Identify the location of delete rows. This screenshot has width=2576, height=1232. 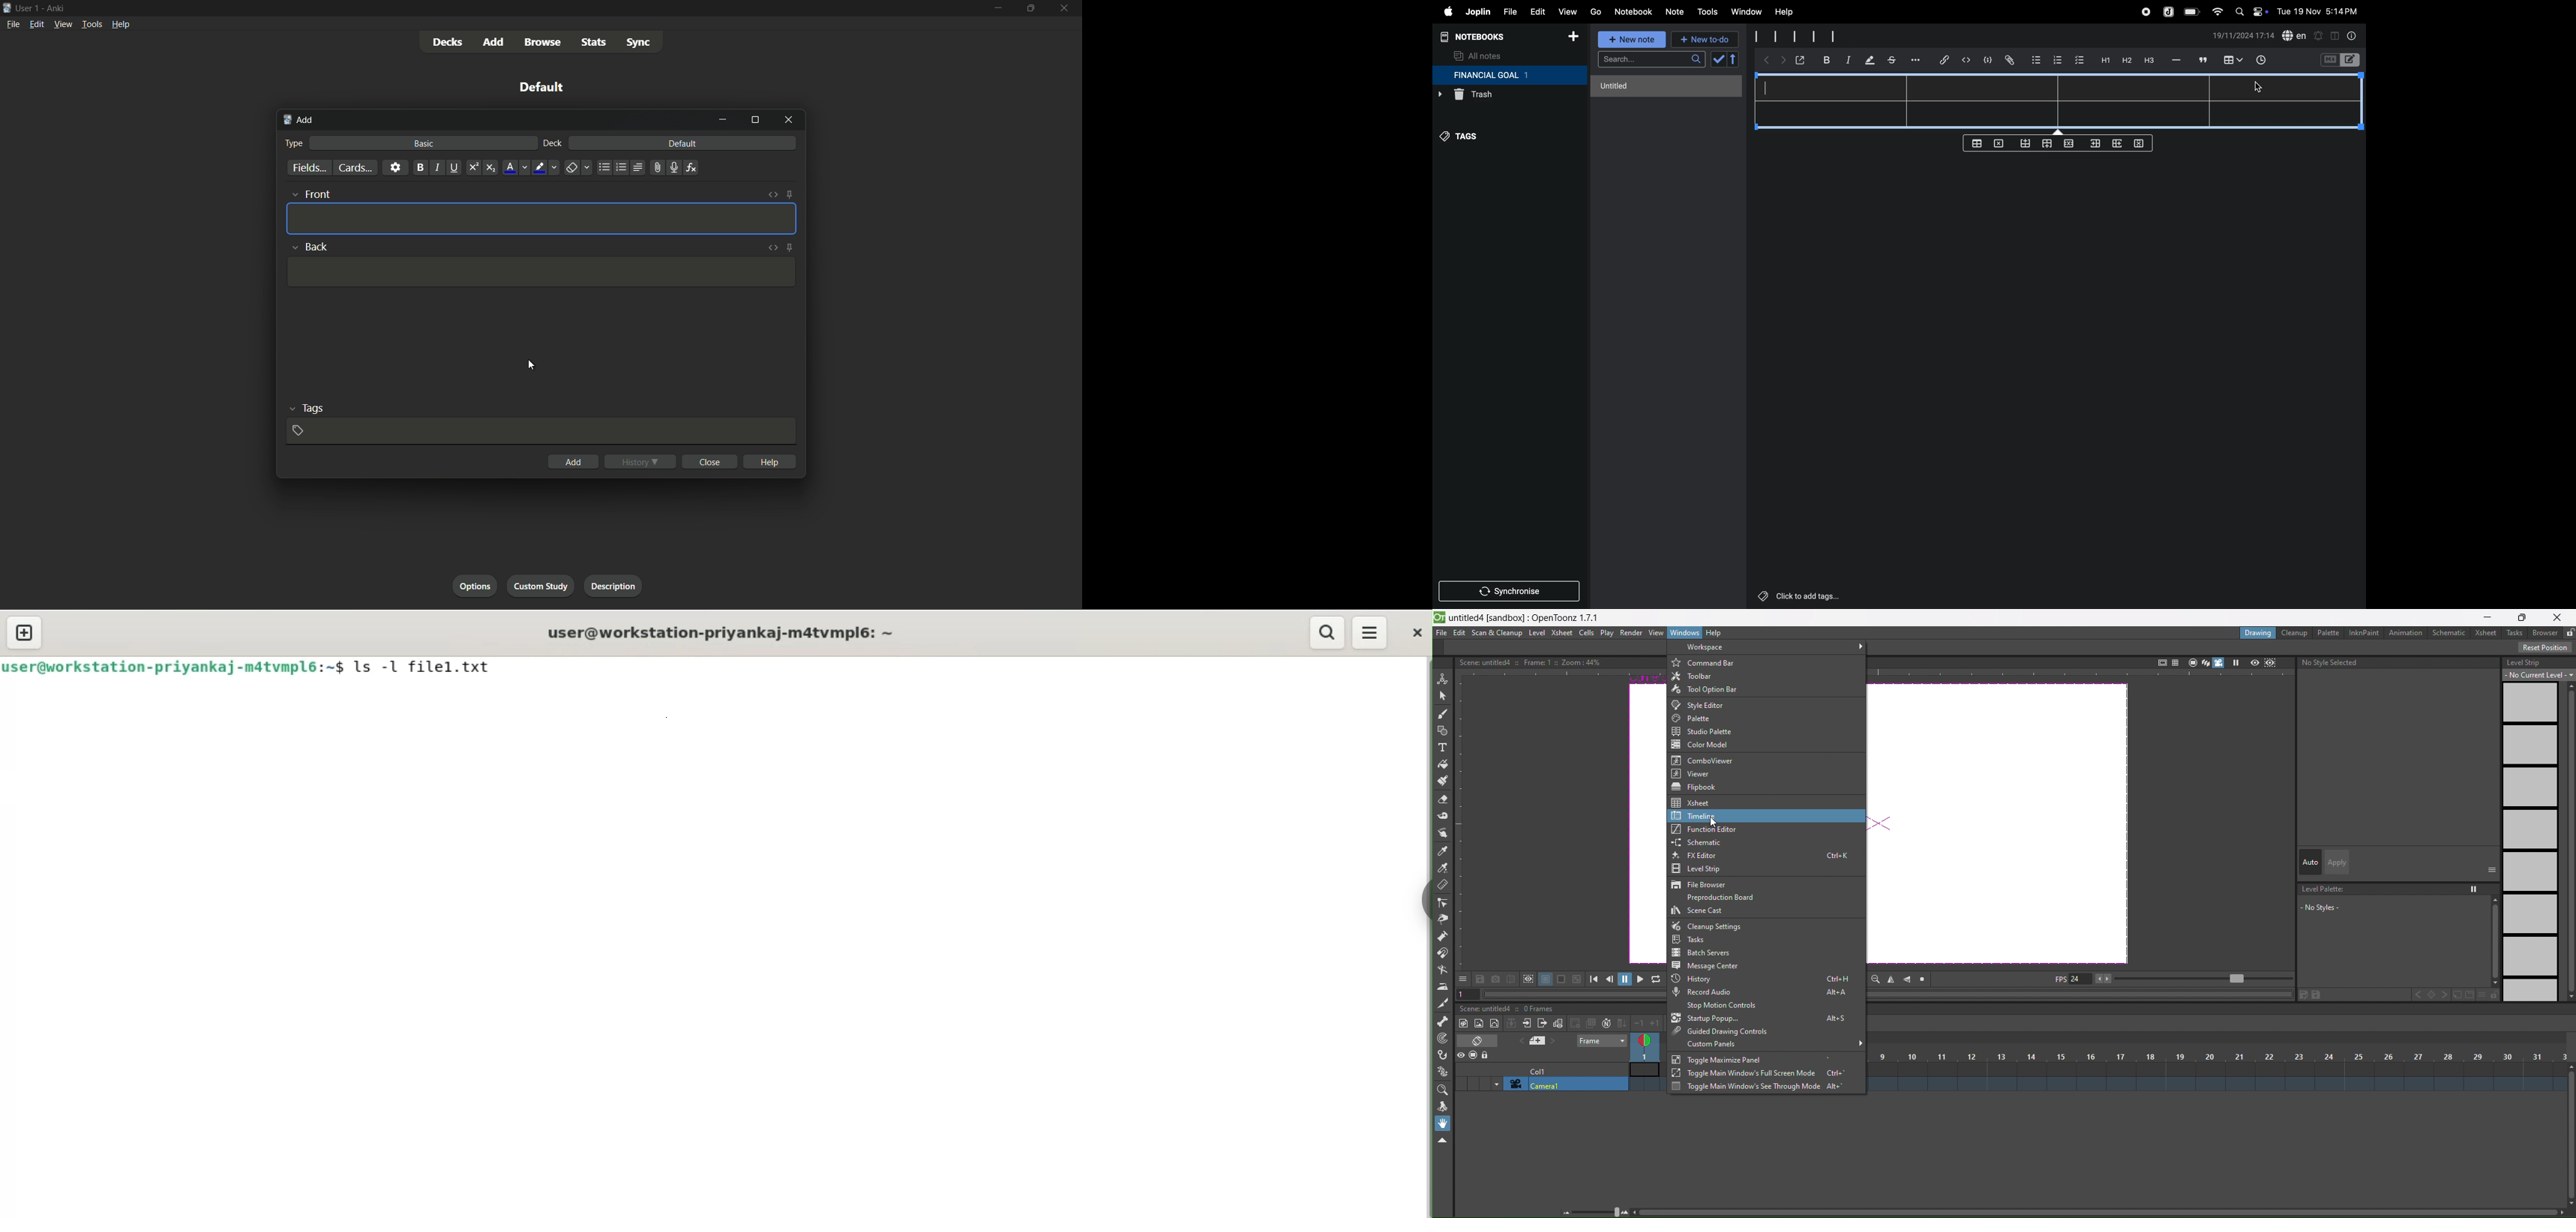
(2139, 143).